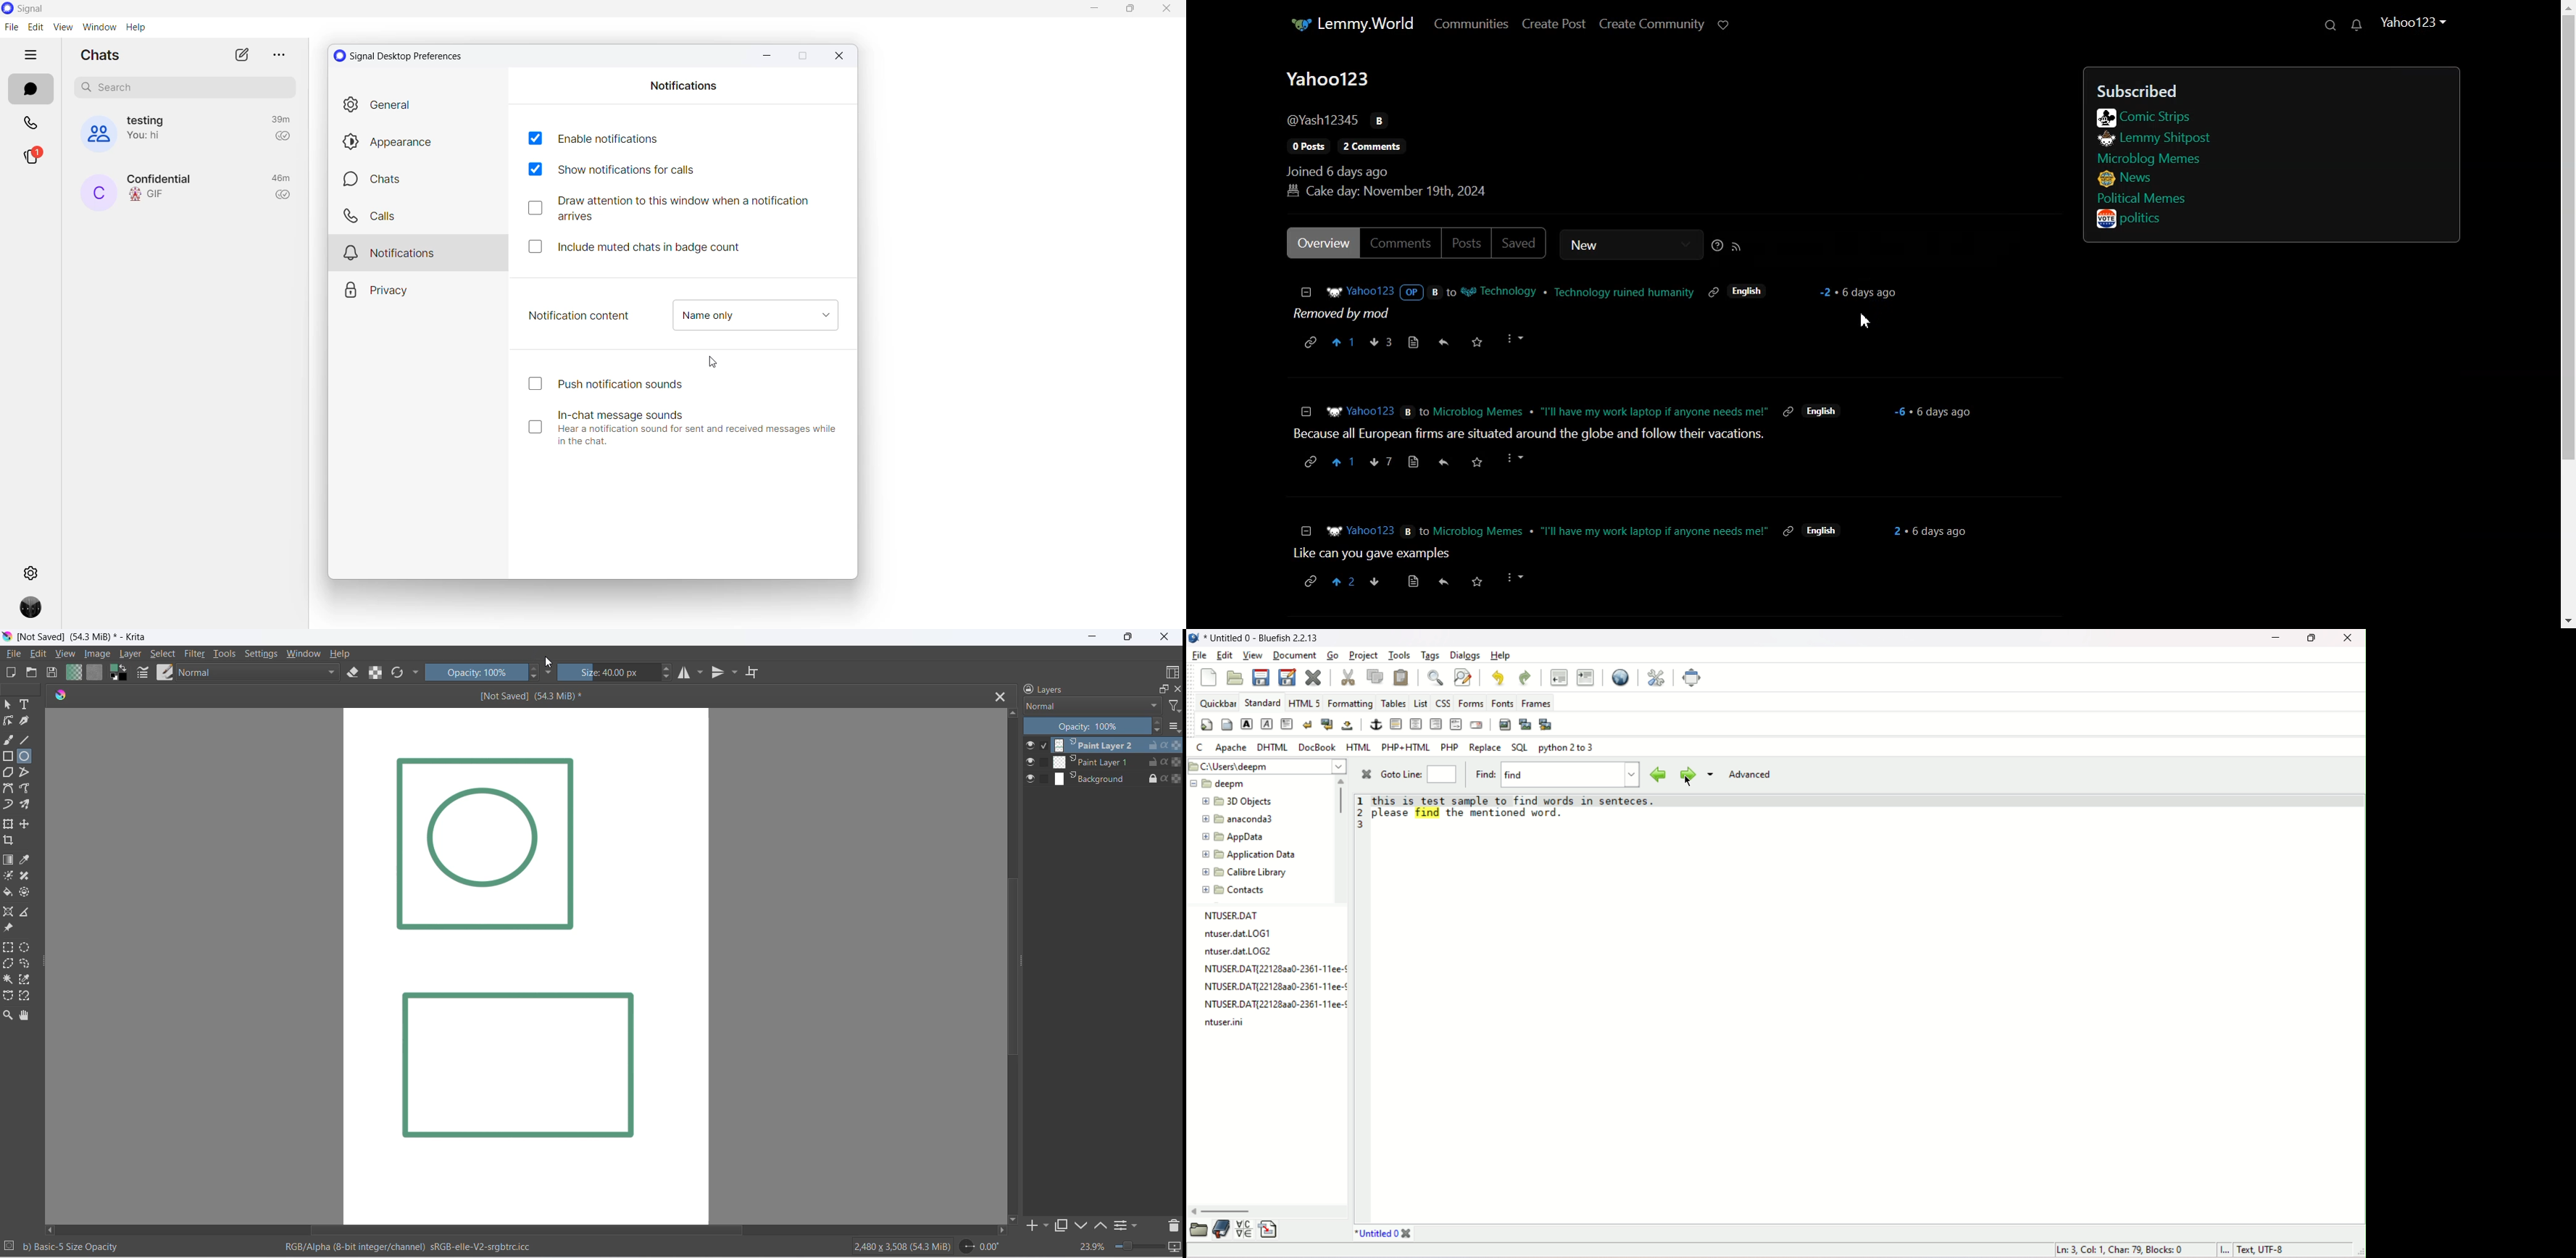  Describe the element at coordinates (600, 384) in the screenshot. I see `push notification sounds` at that location.